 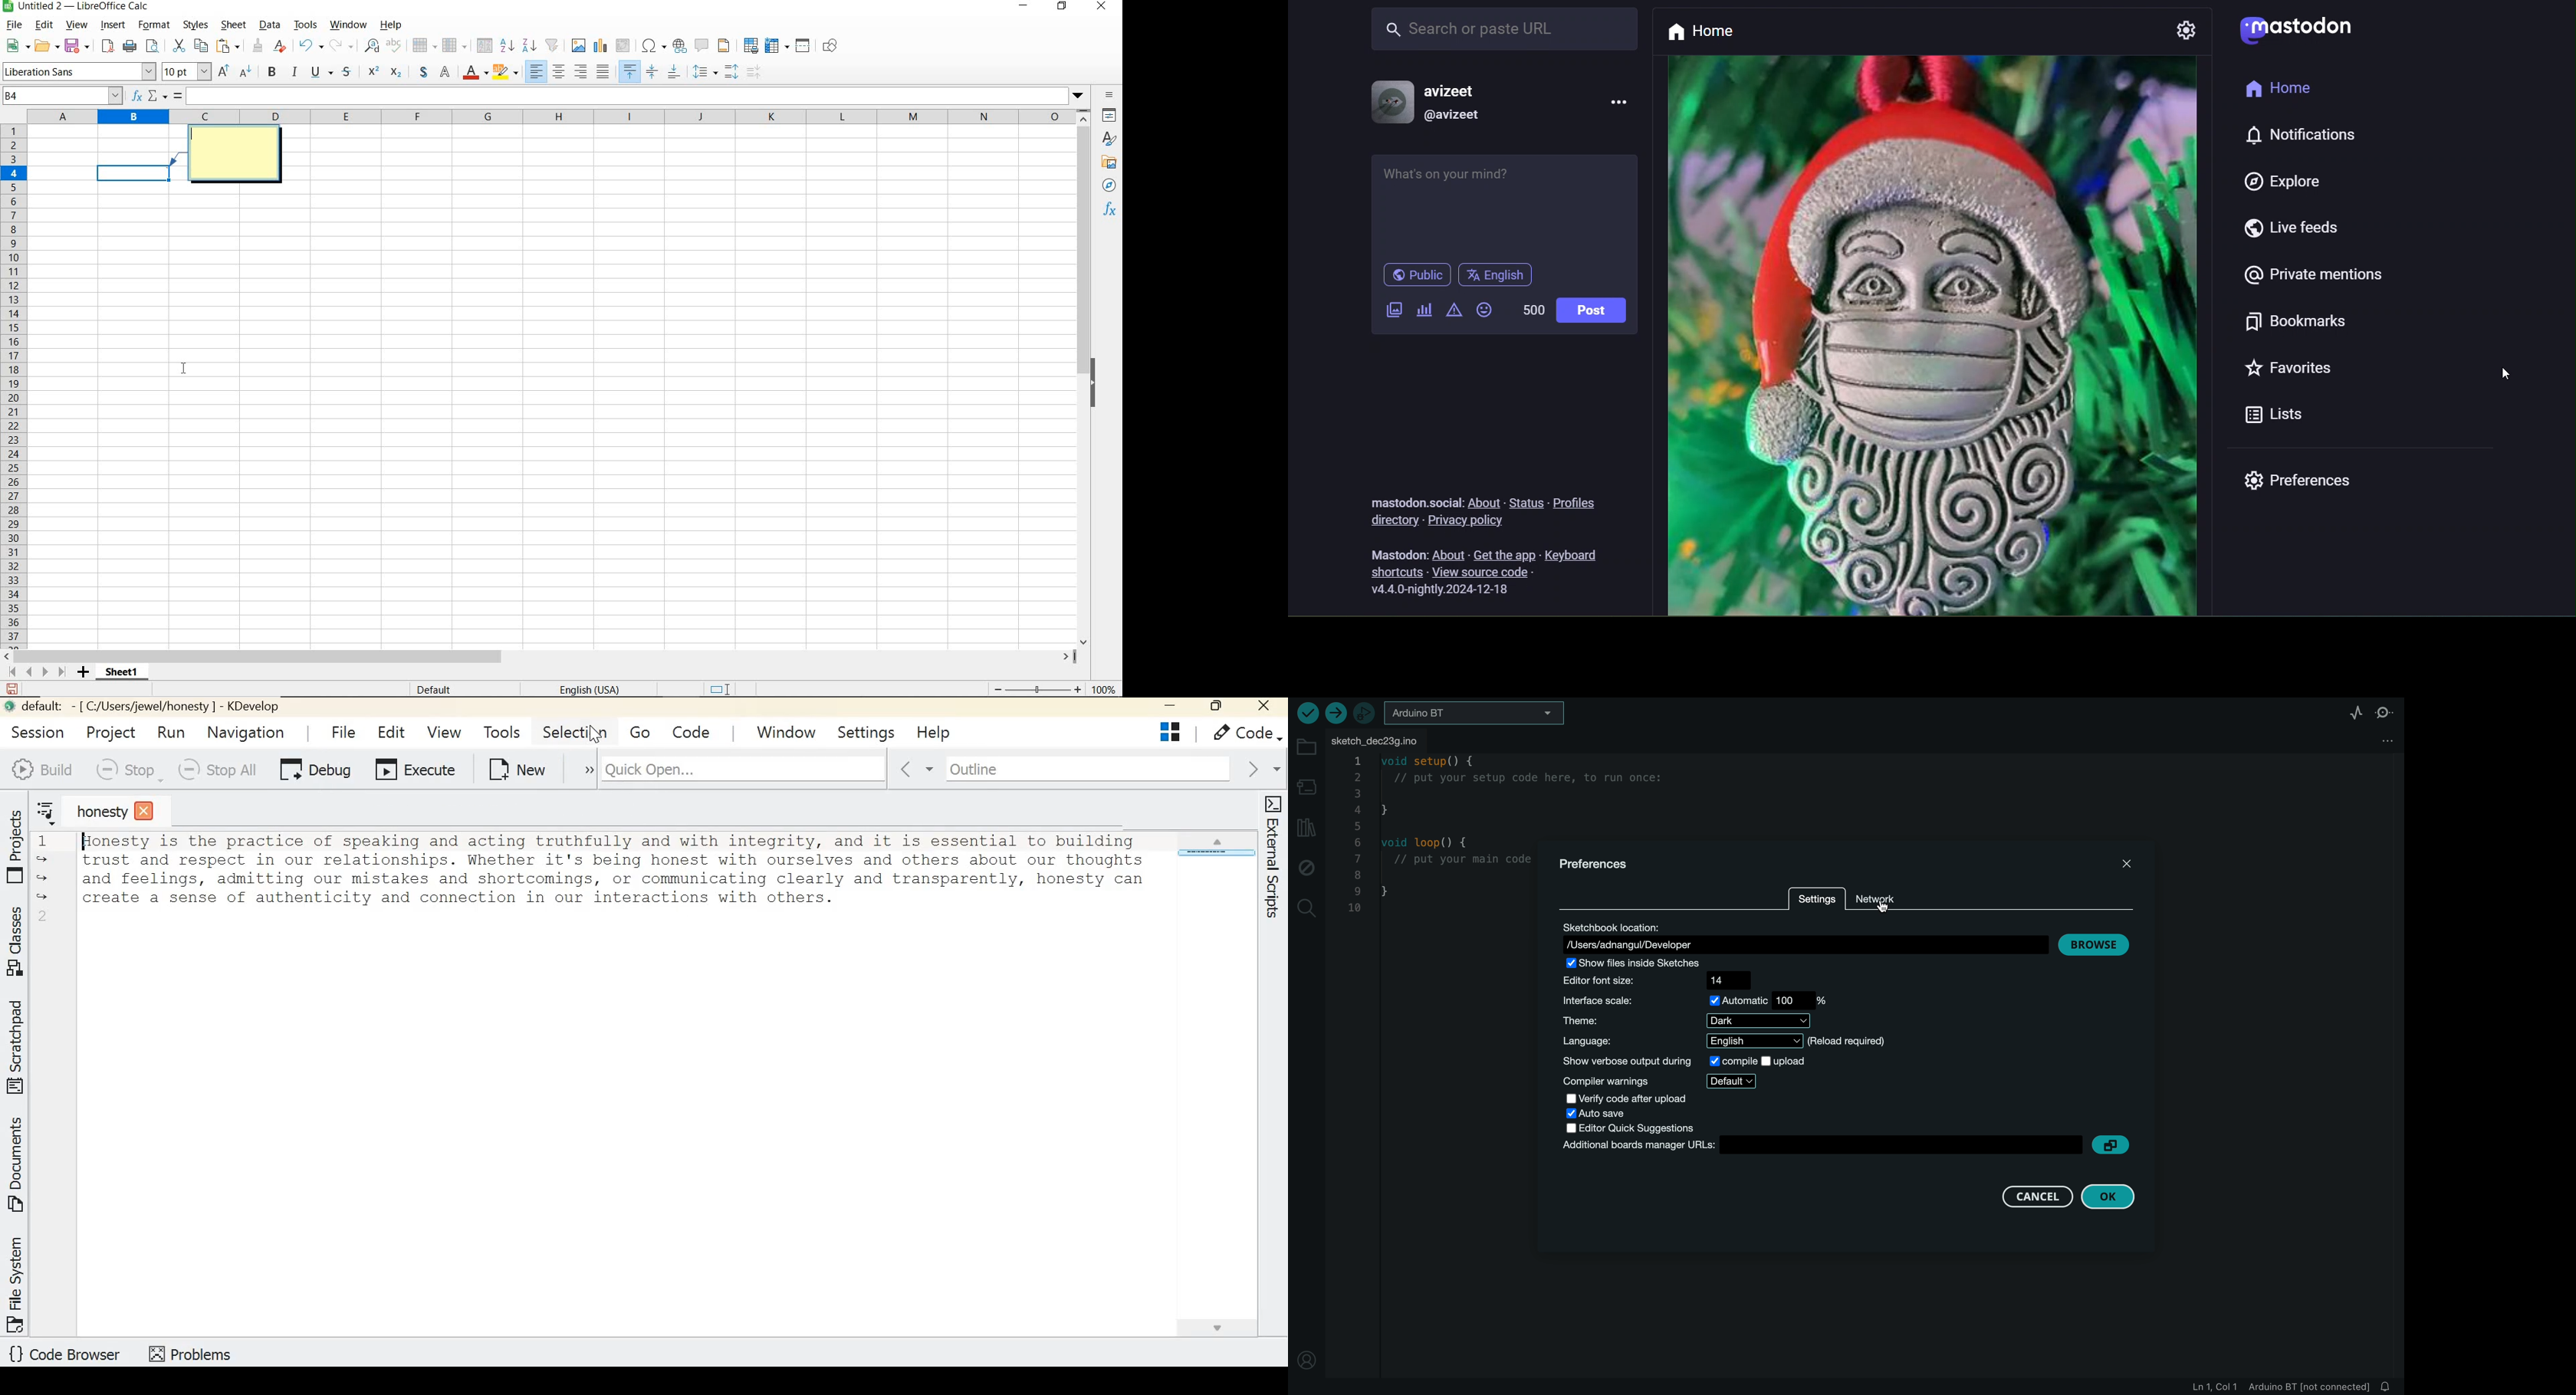 I want to click on @username, so click(x=1456, y=117).